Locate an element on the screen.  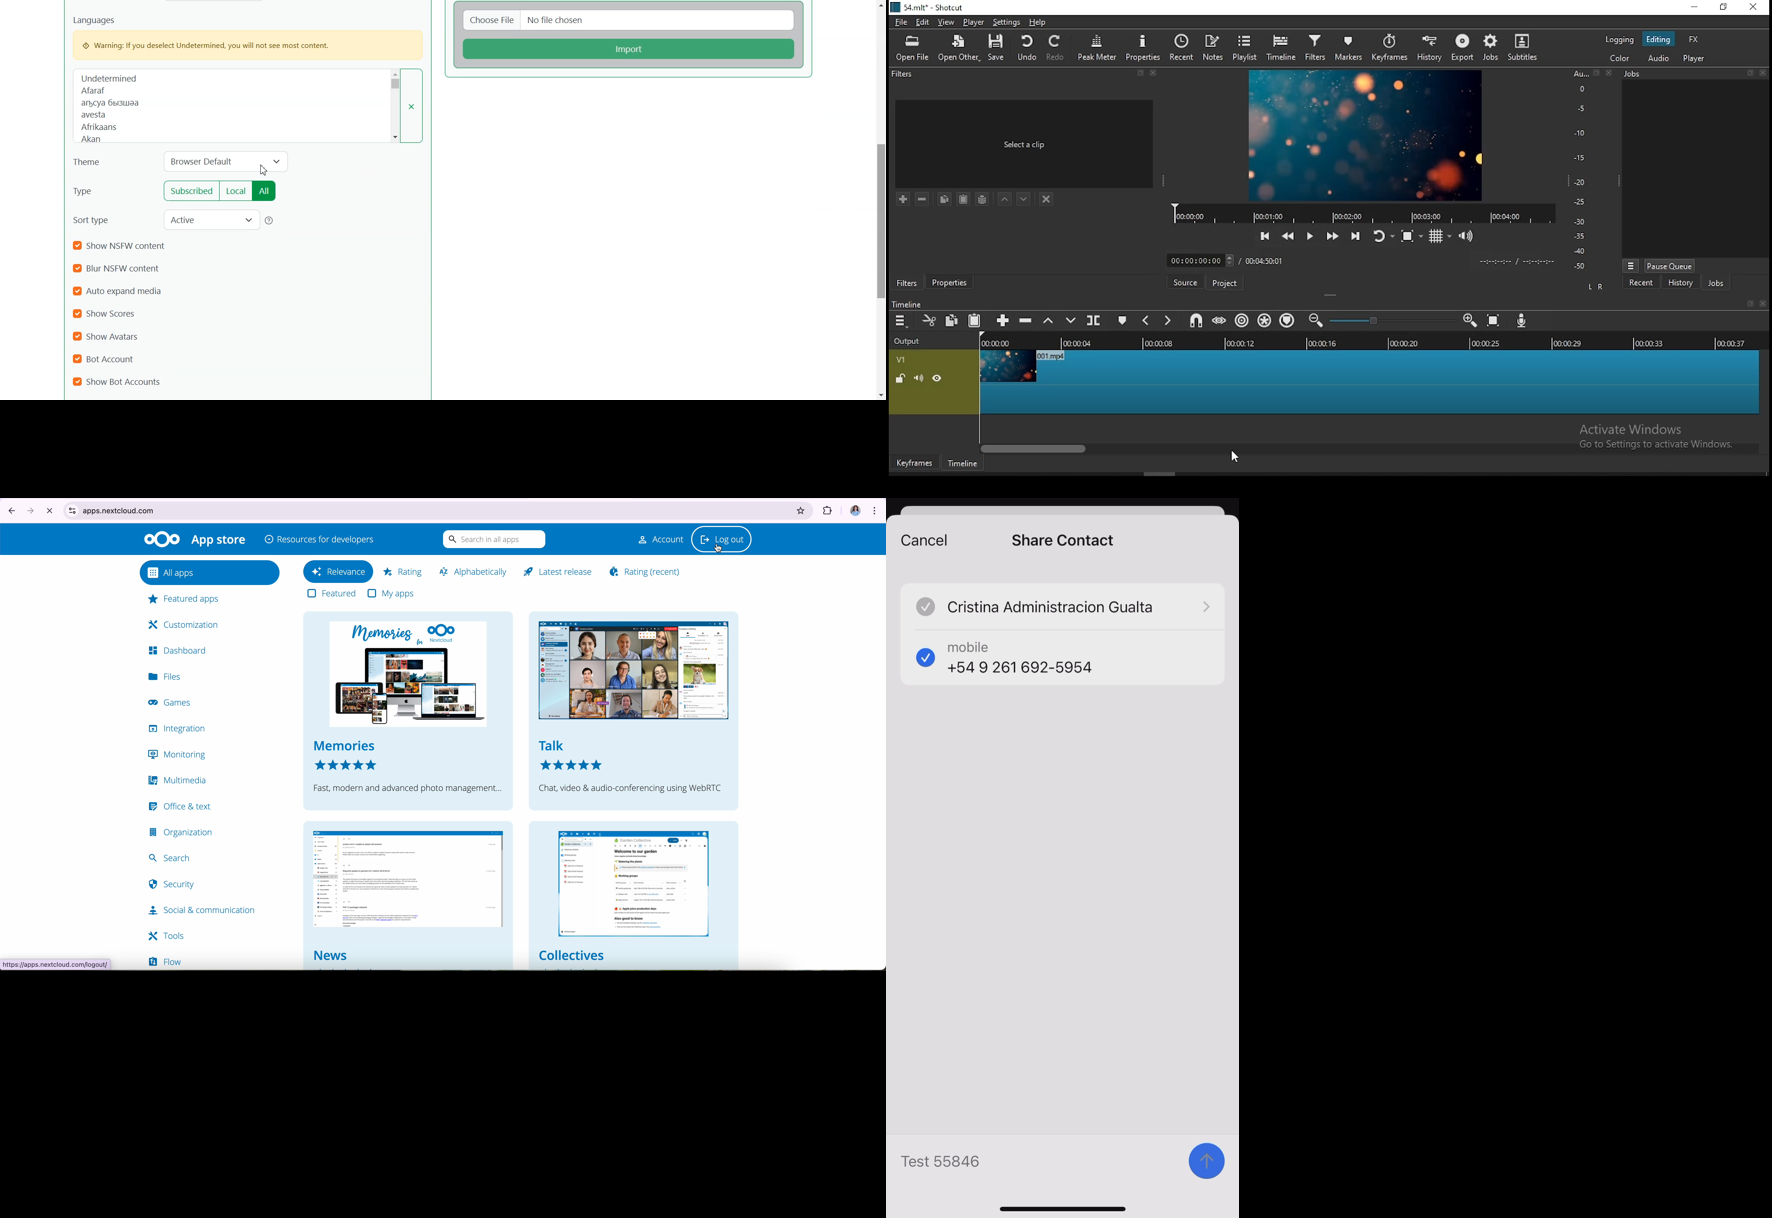
jobs is located at coordinates (1634, 73).